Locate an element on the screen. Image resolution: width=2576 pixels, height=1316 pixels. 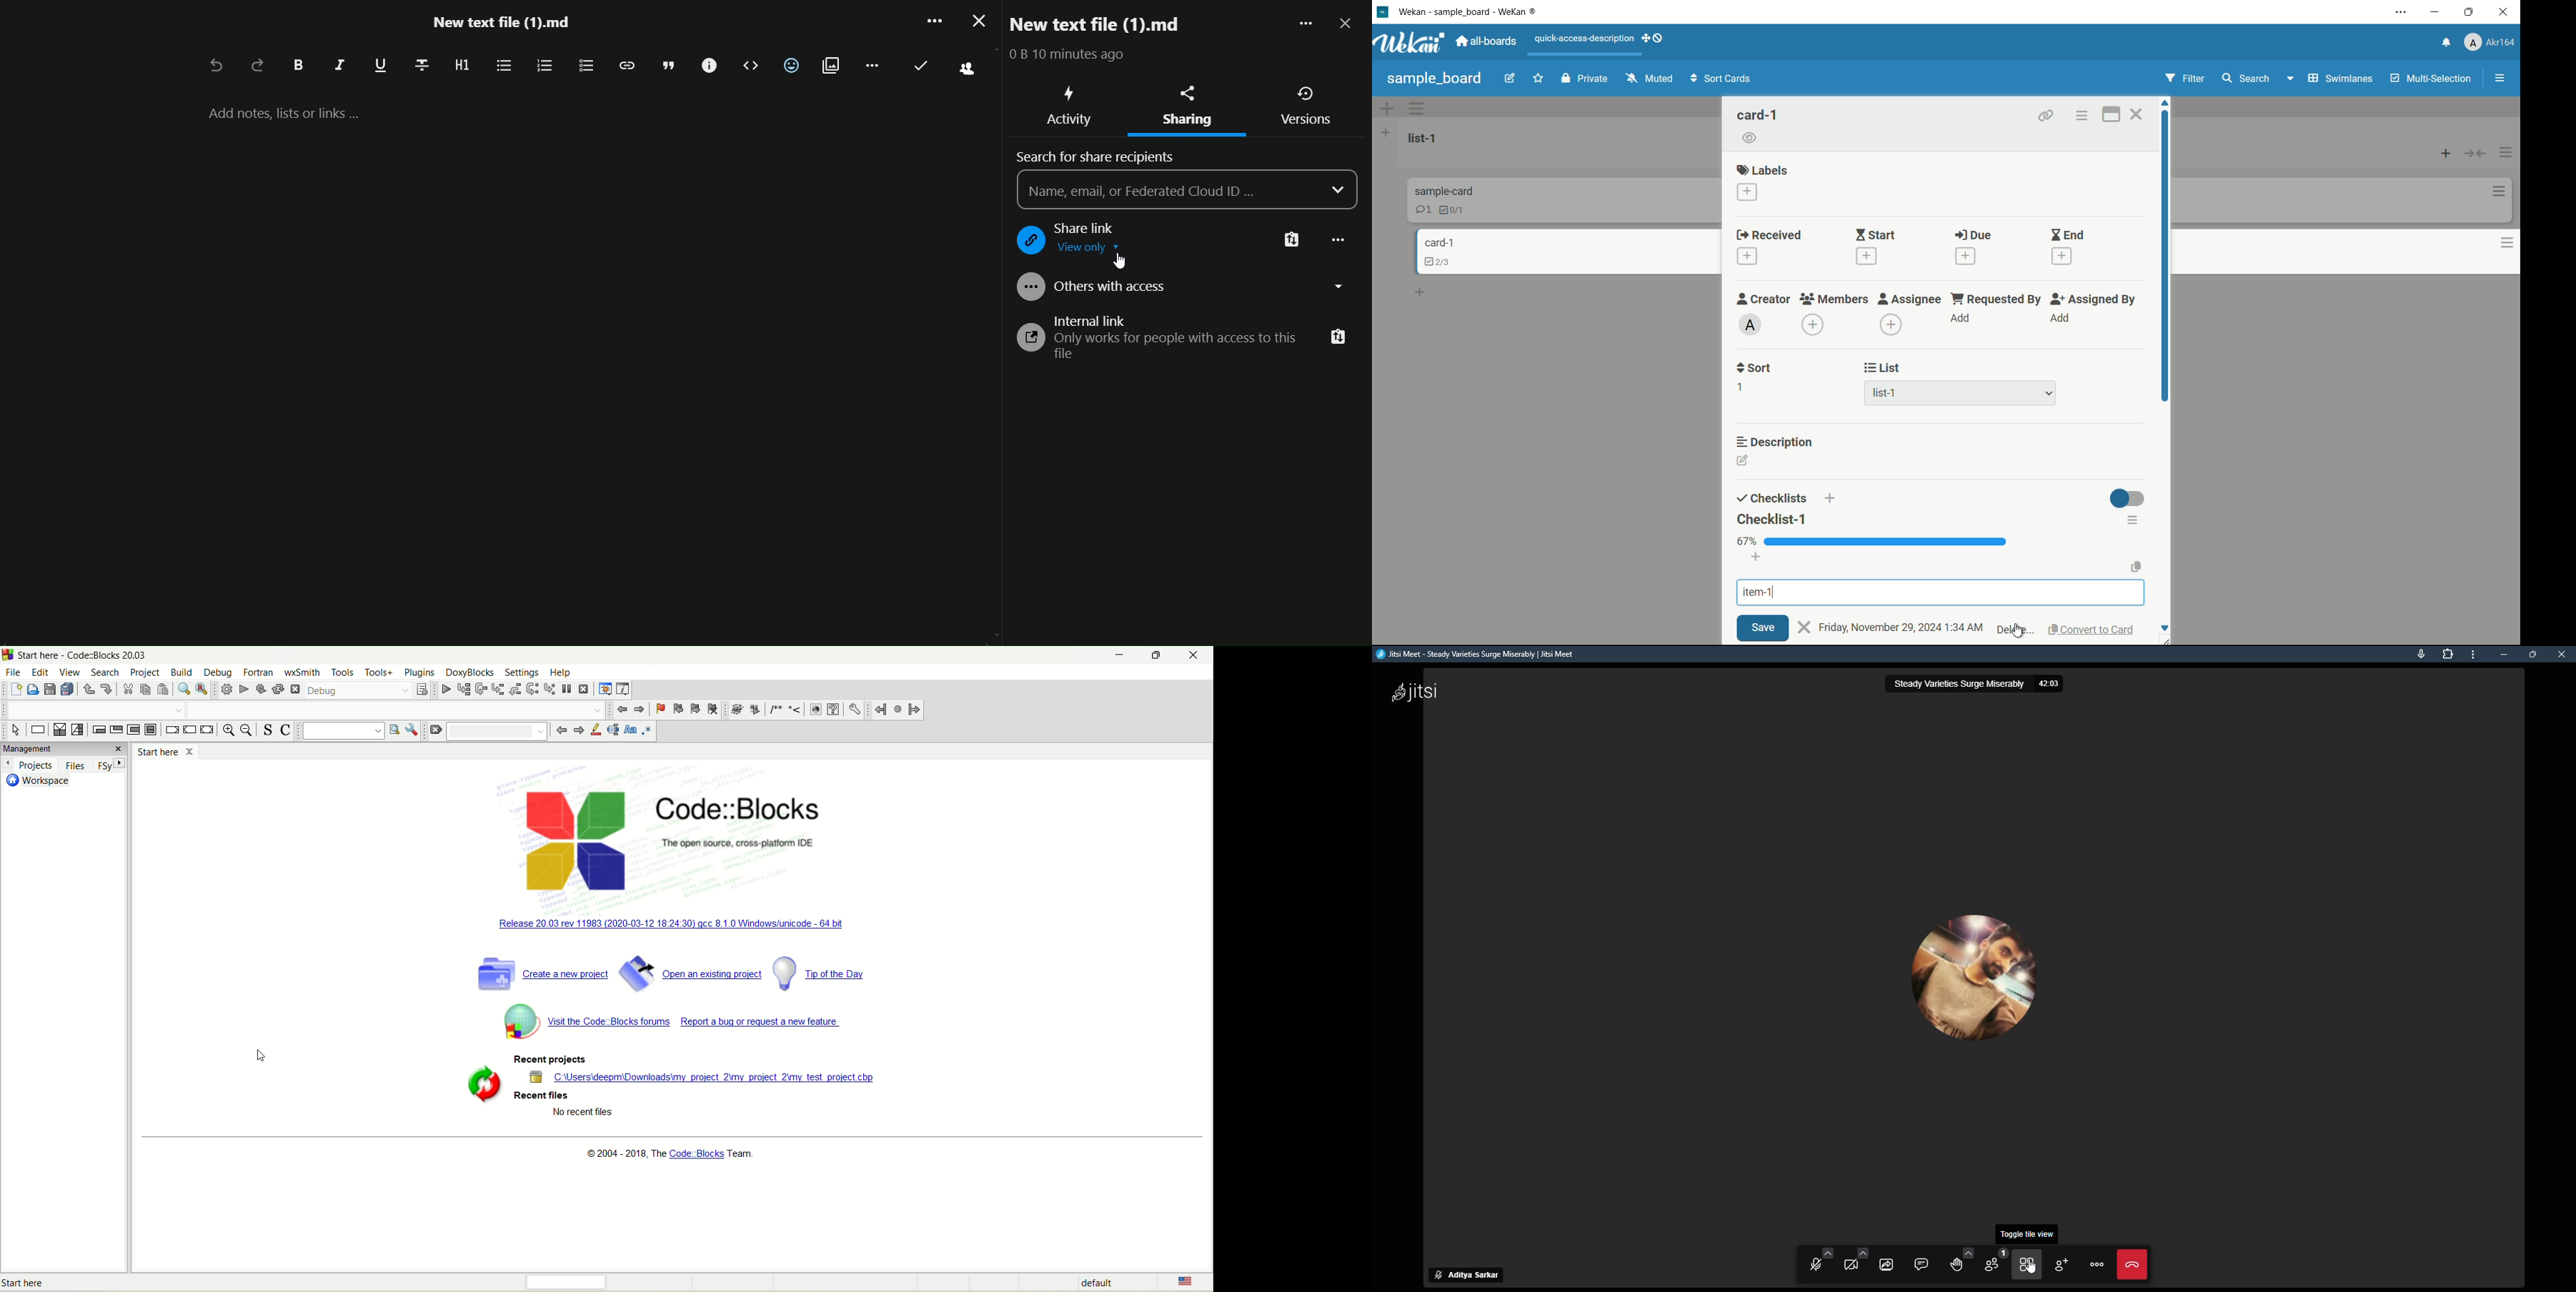
checklist progress bar is located at coordinates (1886, 541).